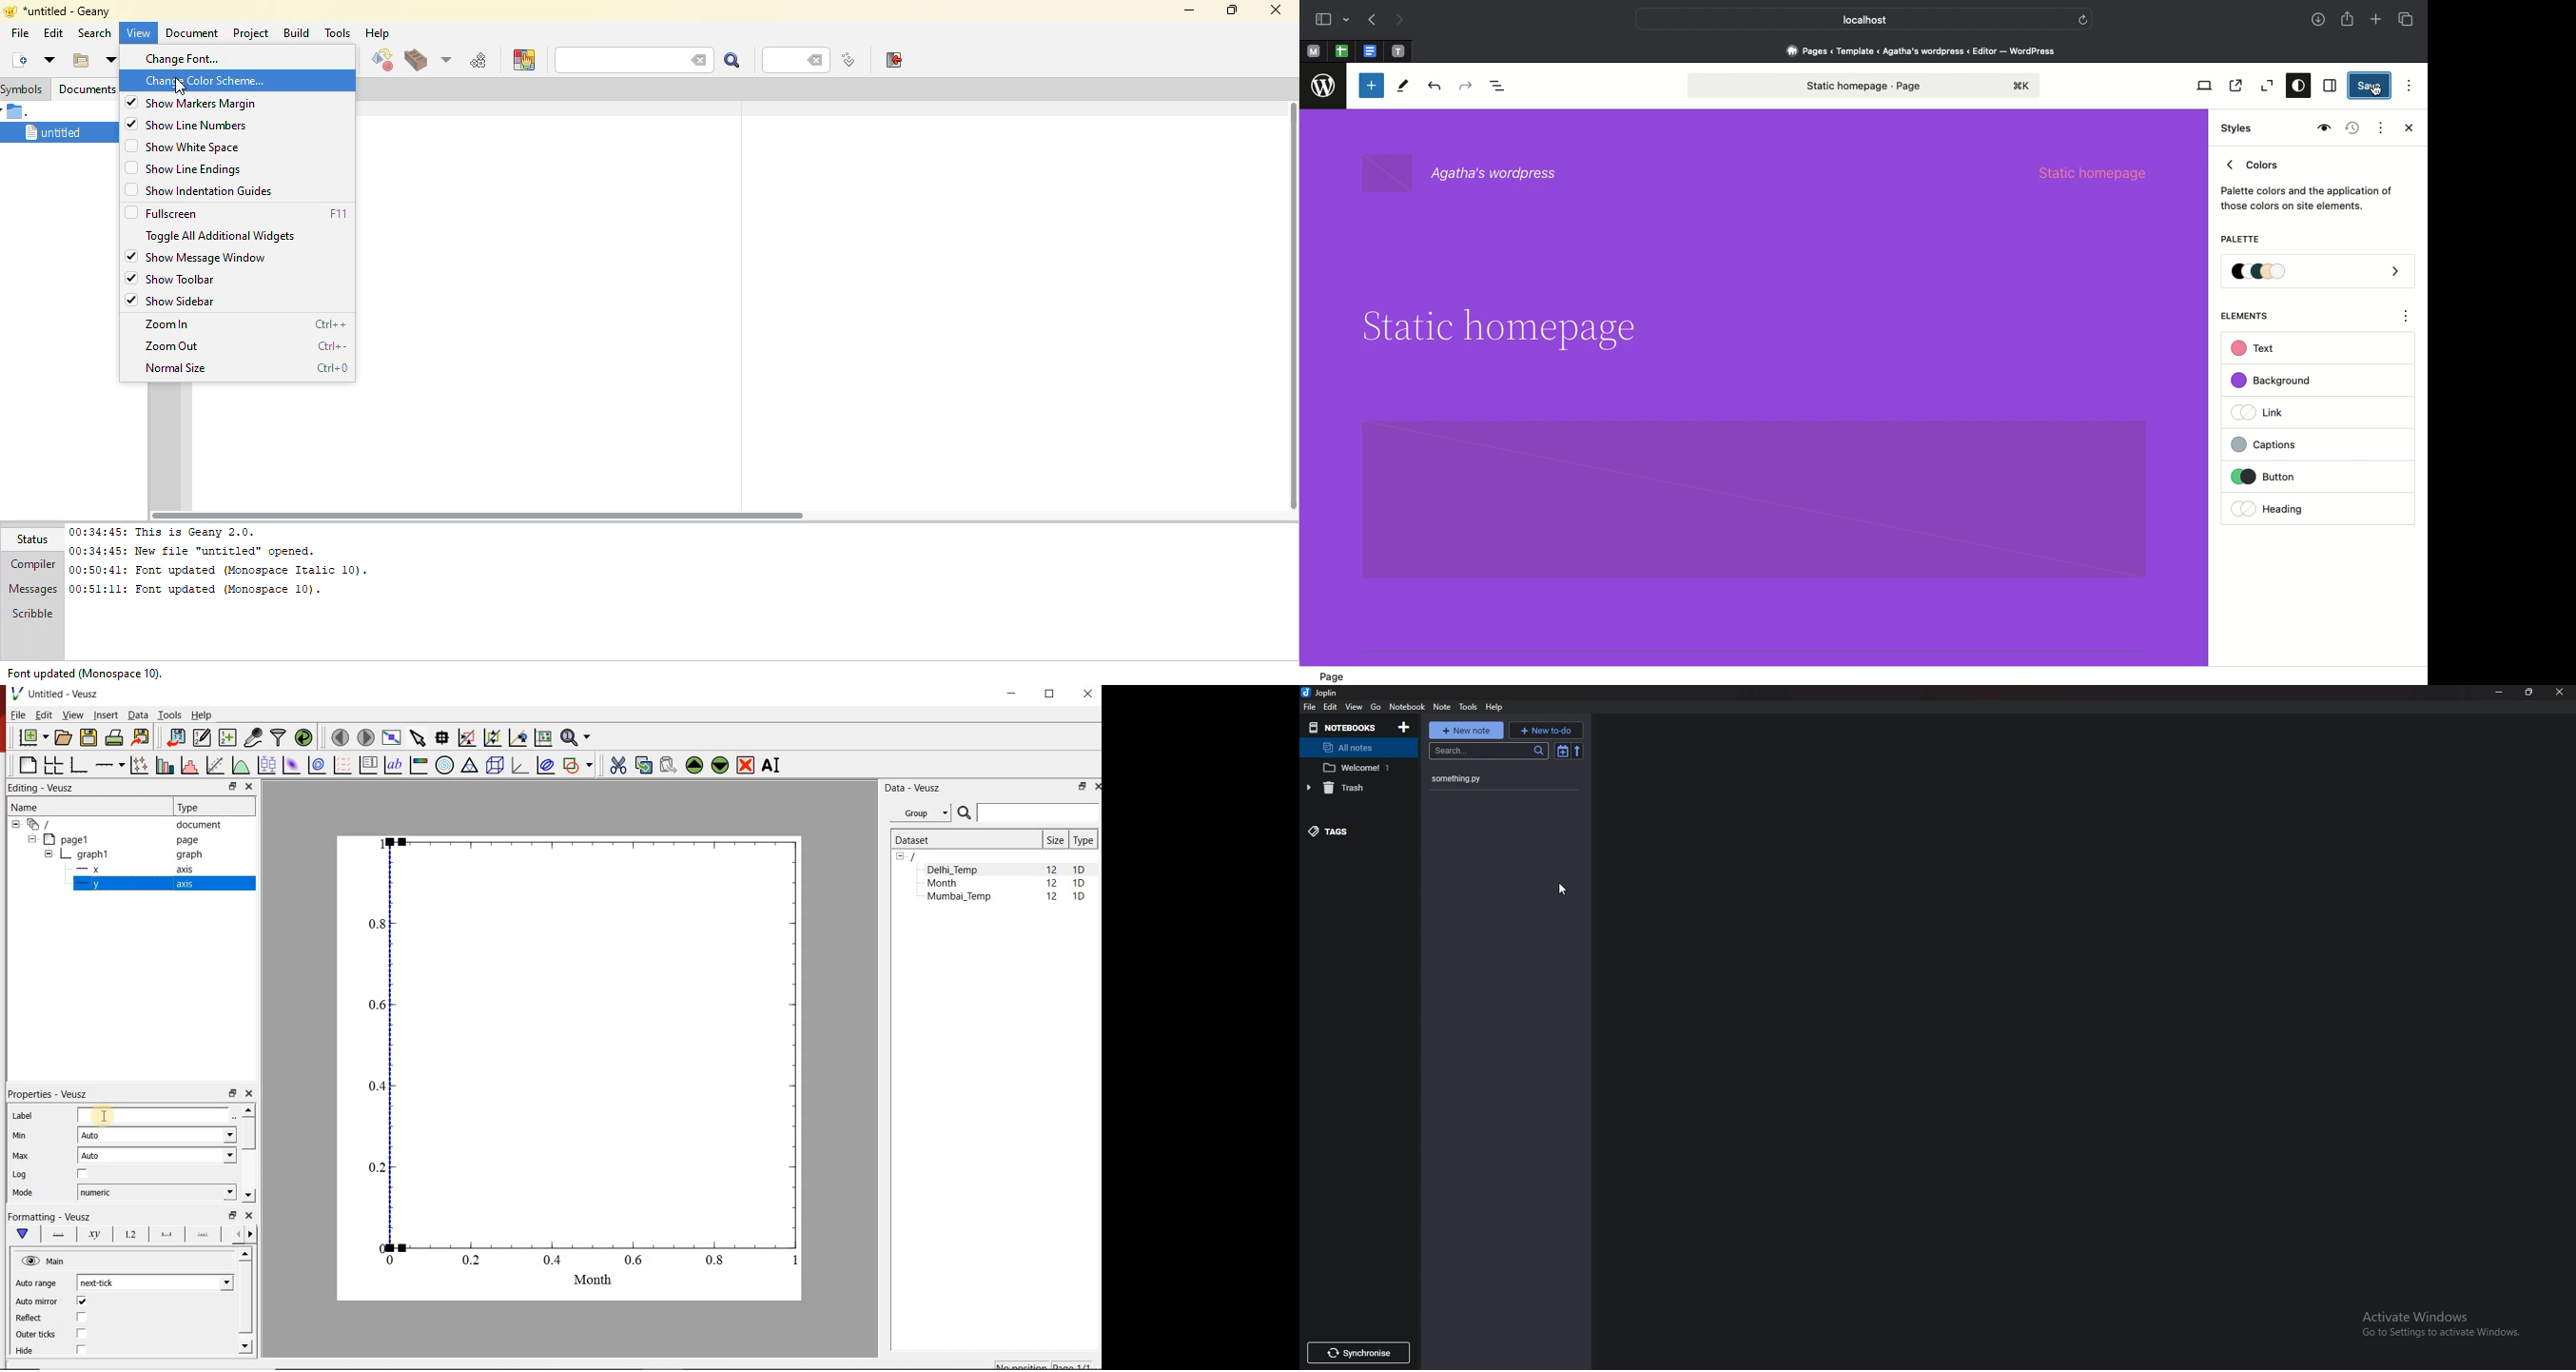  Describe the element at coordinates (1377, 707) in the screenshot. I see `Go` at that location.